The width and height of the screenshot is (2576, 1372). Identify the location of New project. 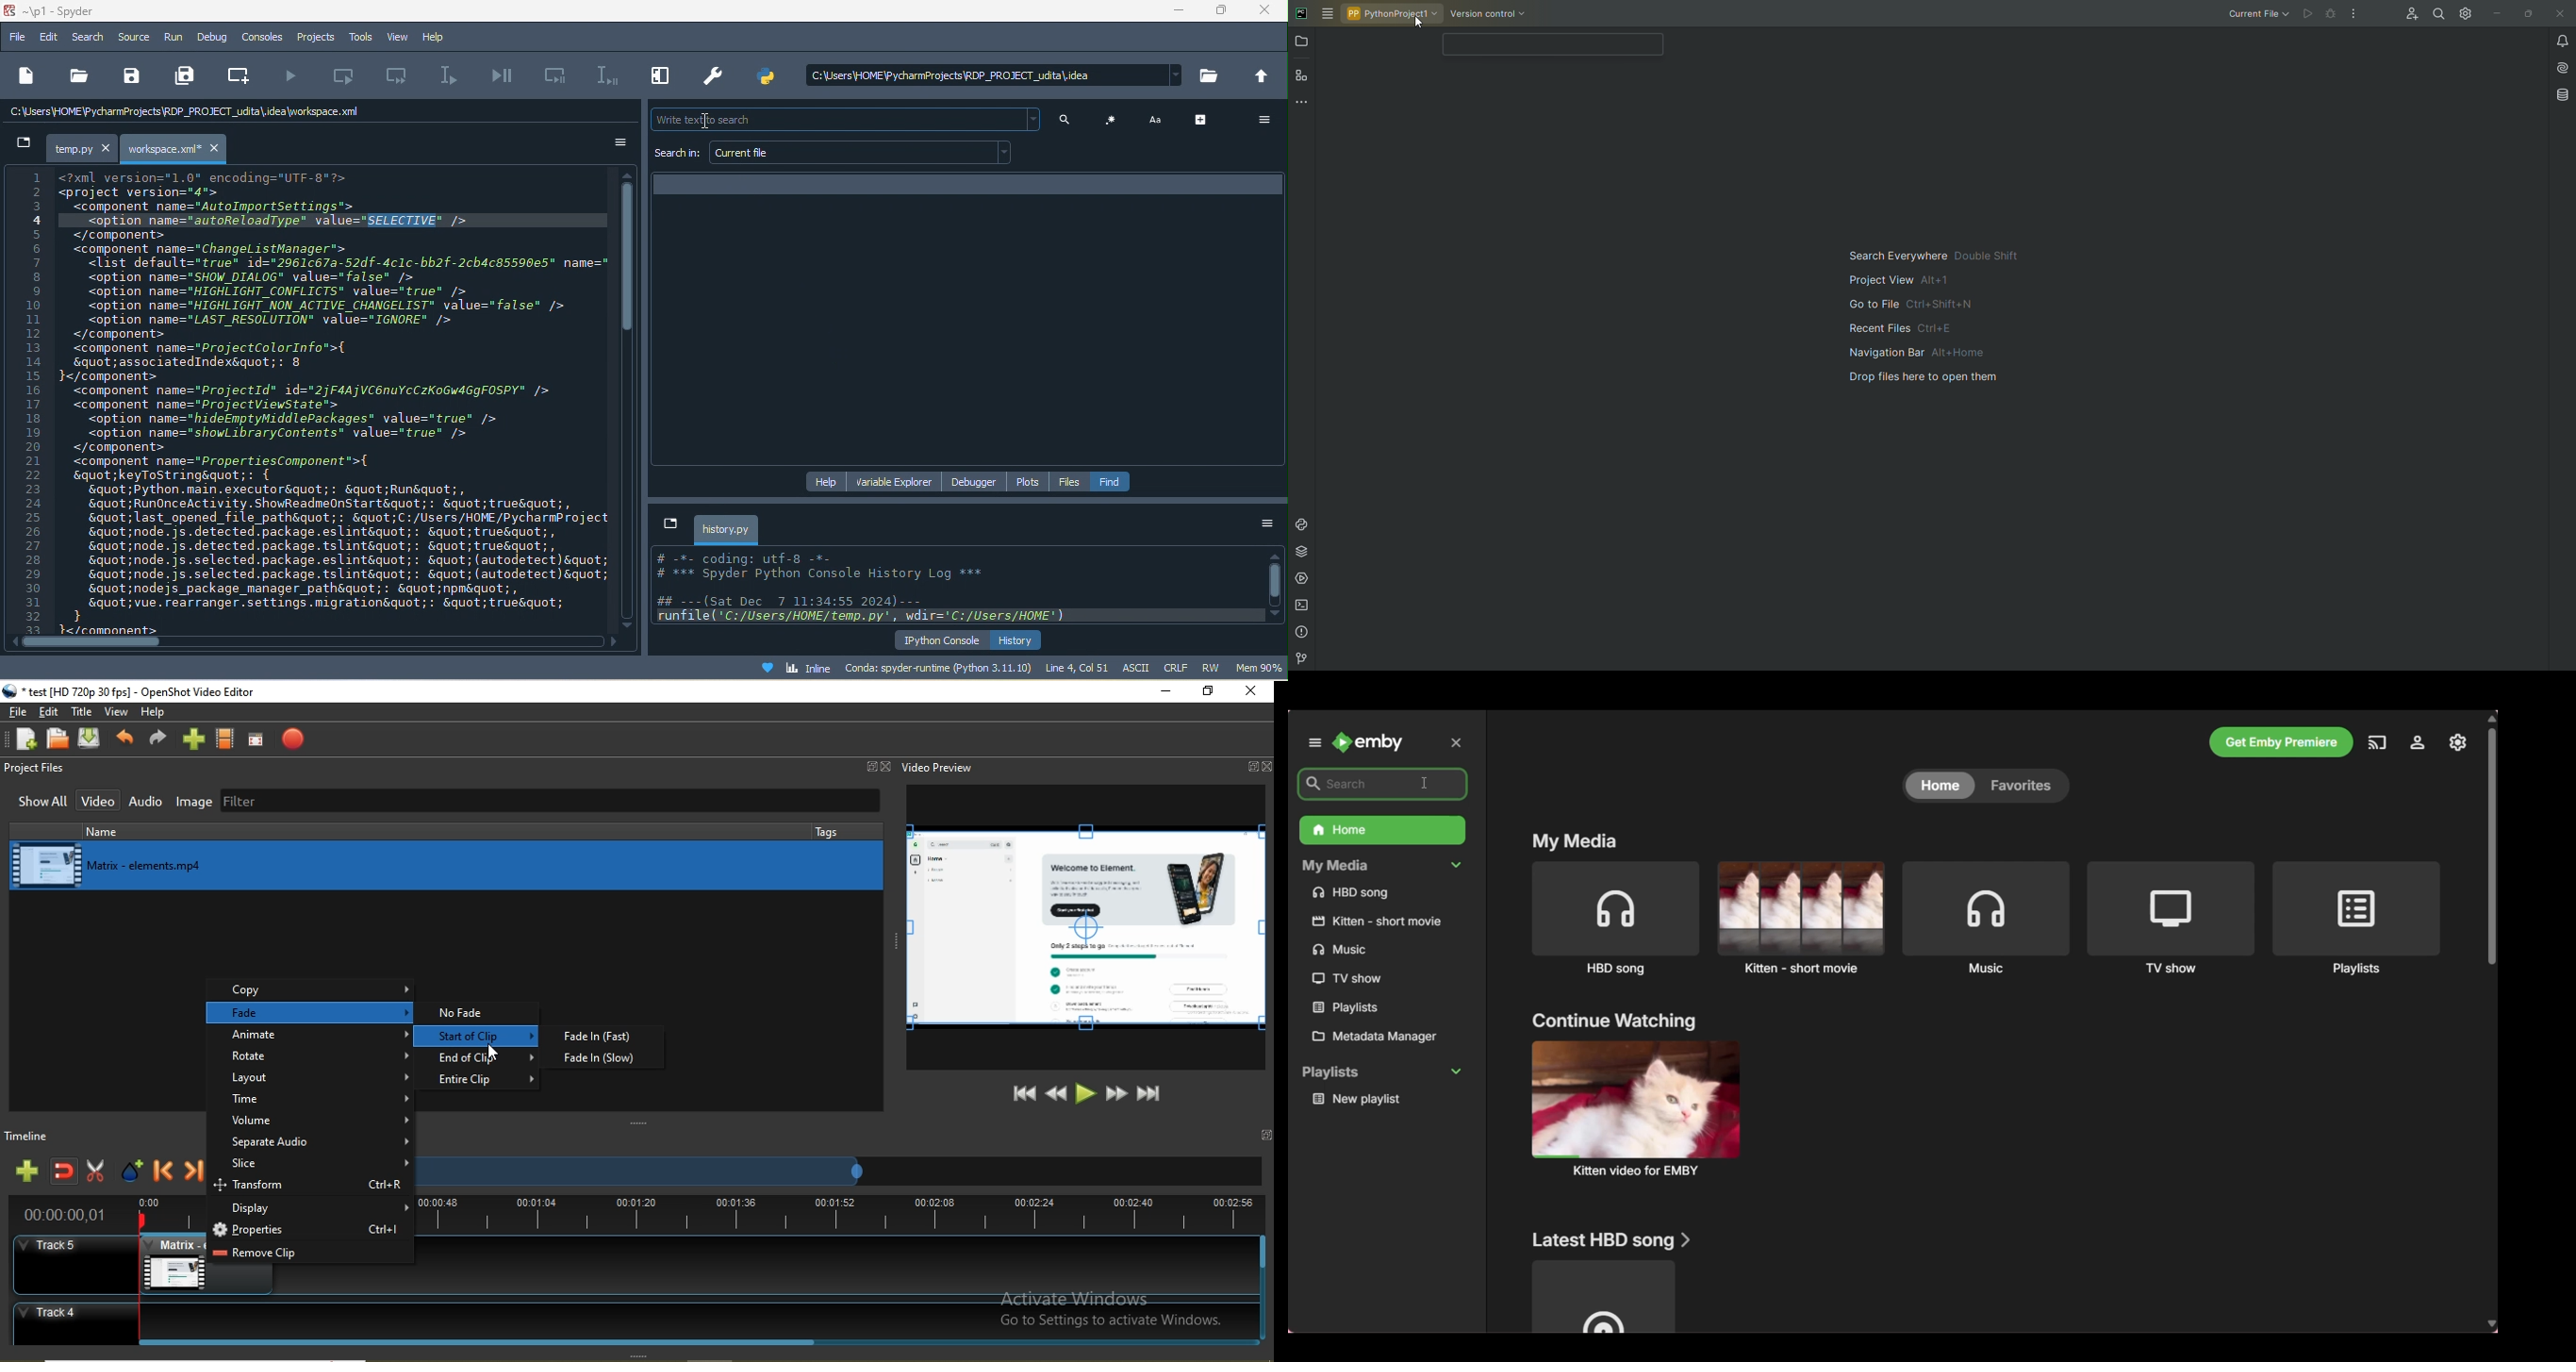
(22, 739).